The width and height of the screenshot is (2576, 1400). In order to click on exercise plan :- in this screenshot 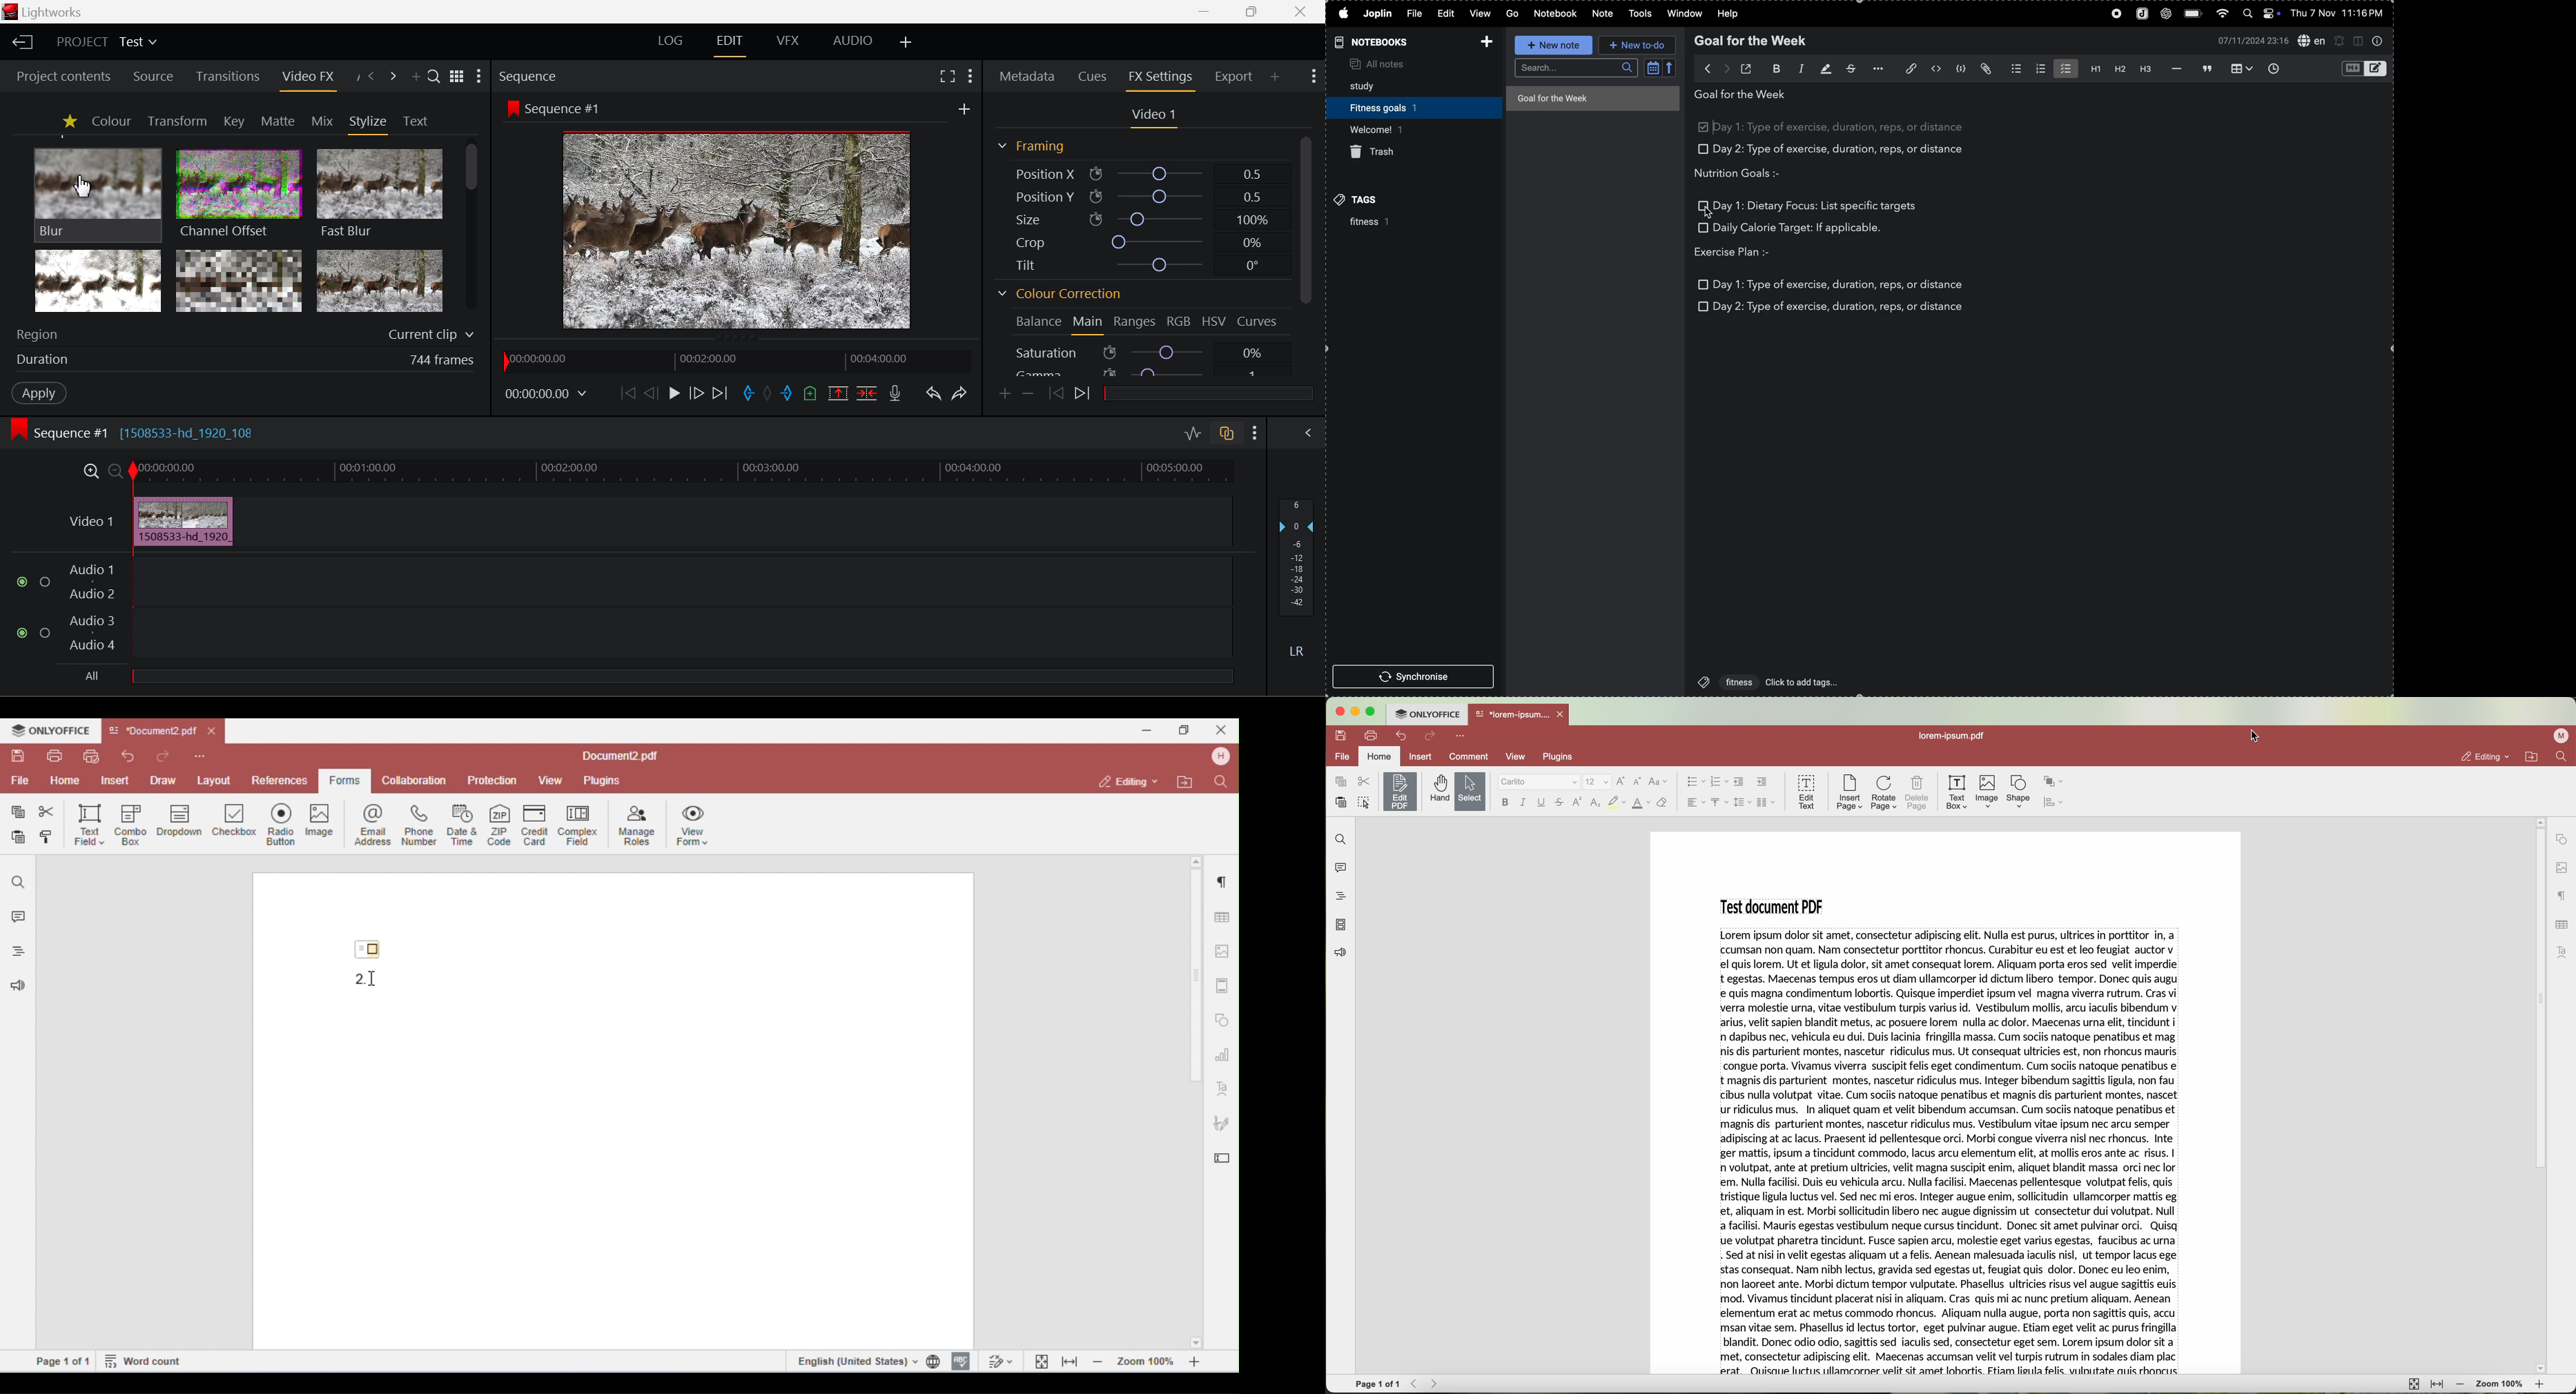, I will do `click(1741, 253)`.